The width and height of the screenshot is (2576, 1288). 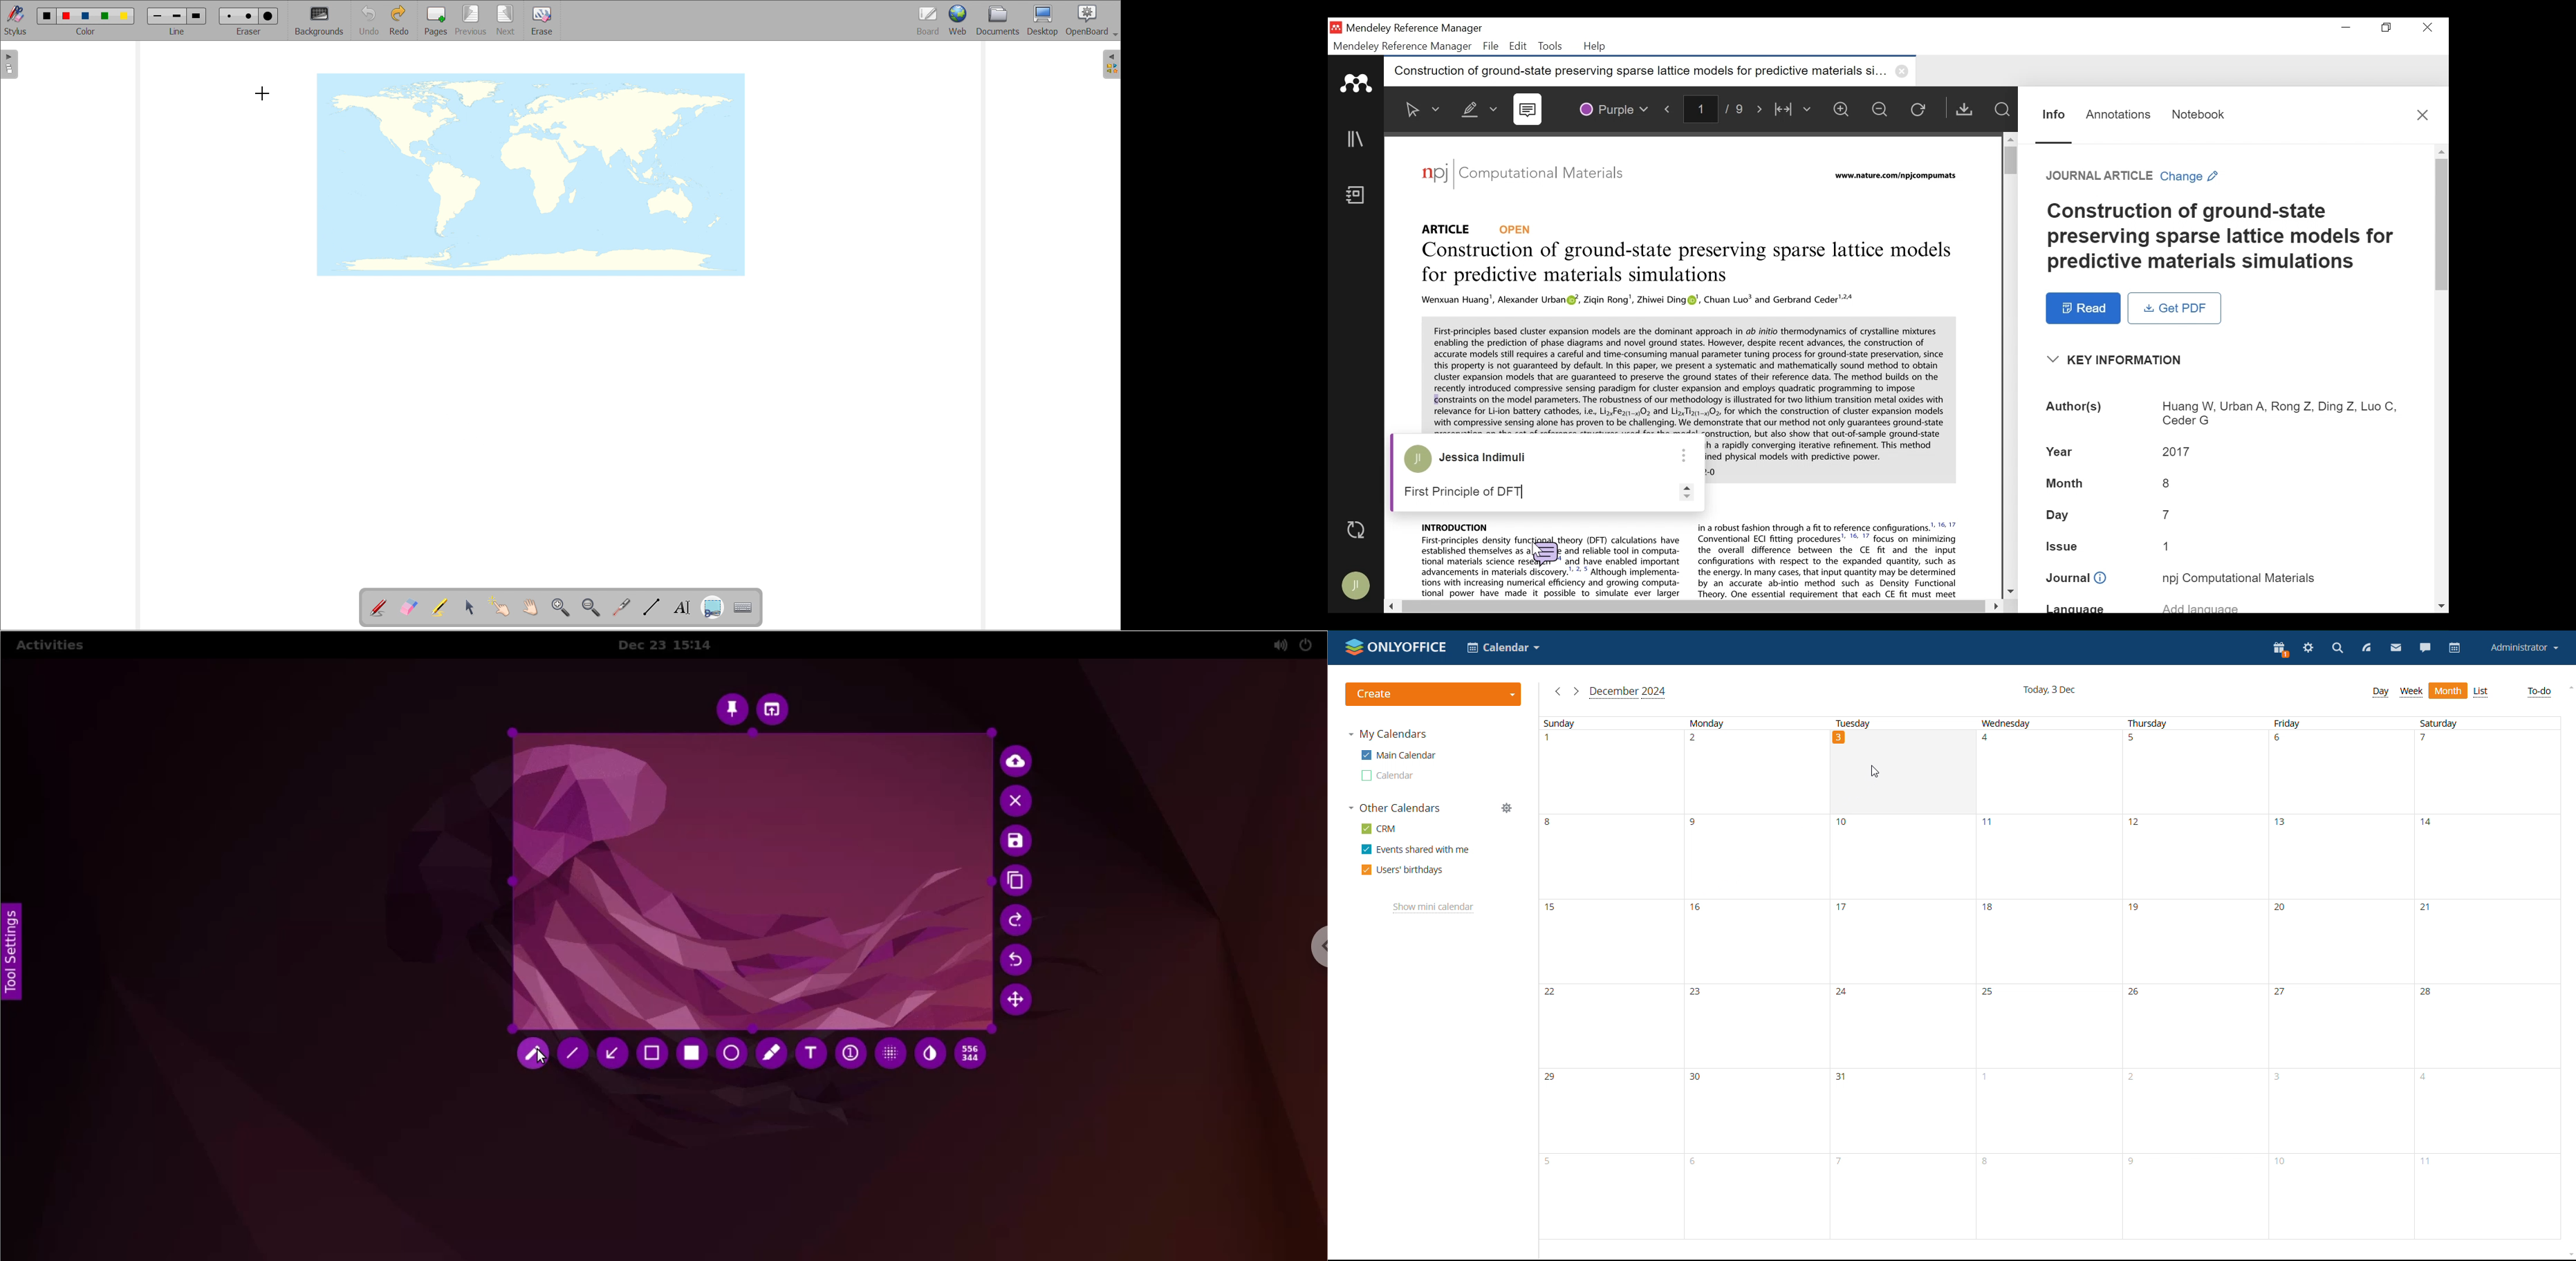 What do you see at coordinates (9, 64) in the screenshot?
I see `open pages view` at bounding box center [9, 64].